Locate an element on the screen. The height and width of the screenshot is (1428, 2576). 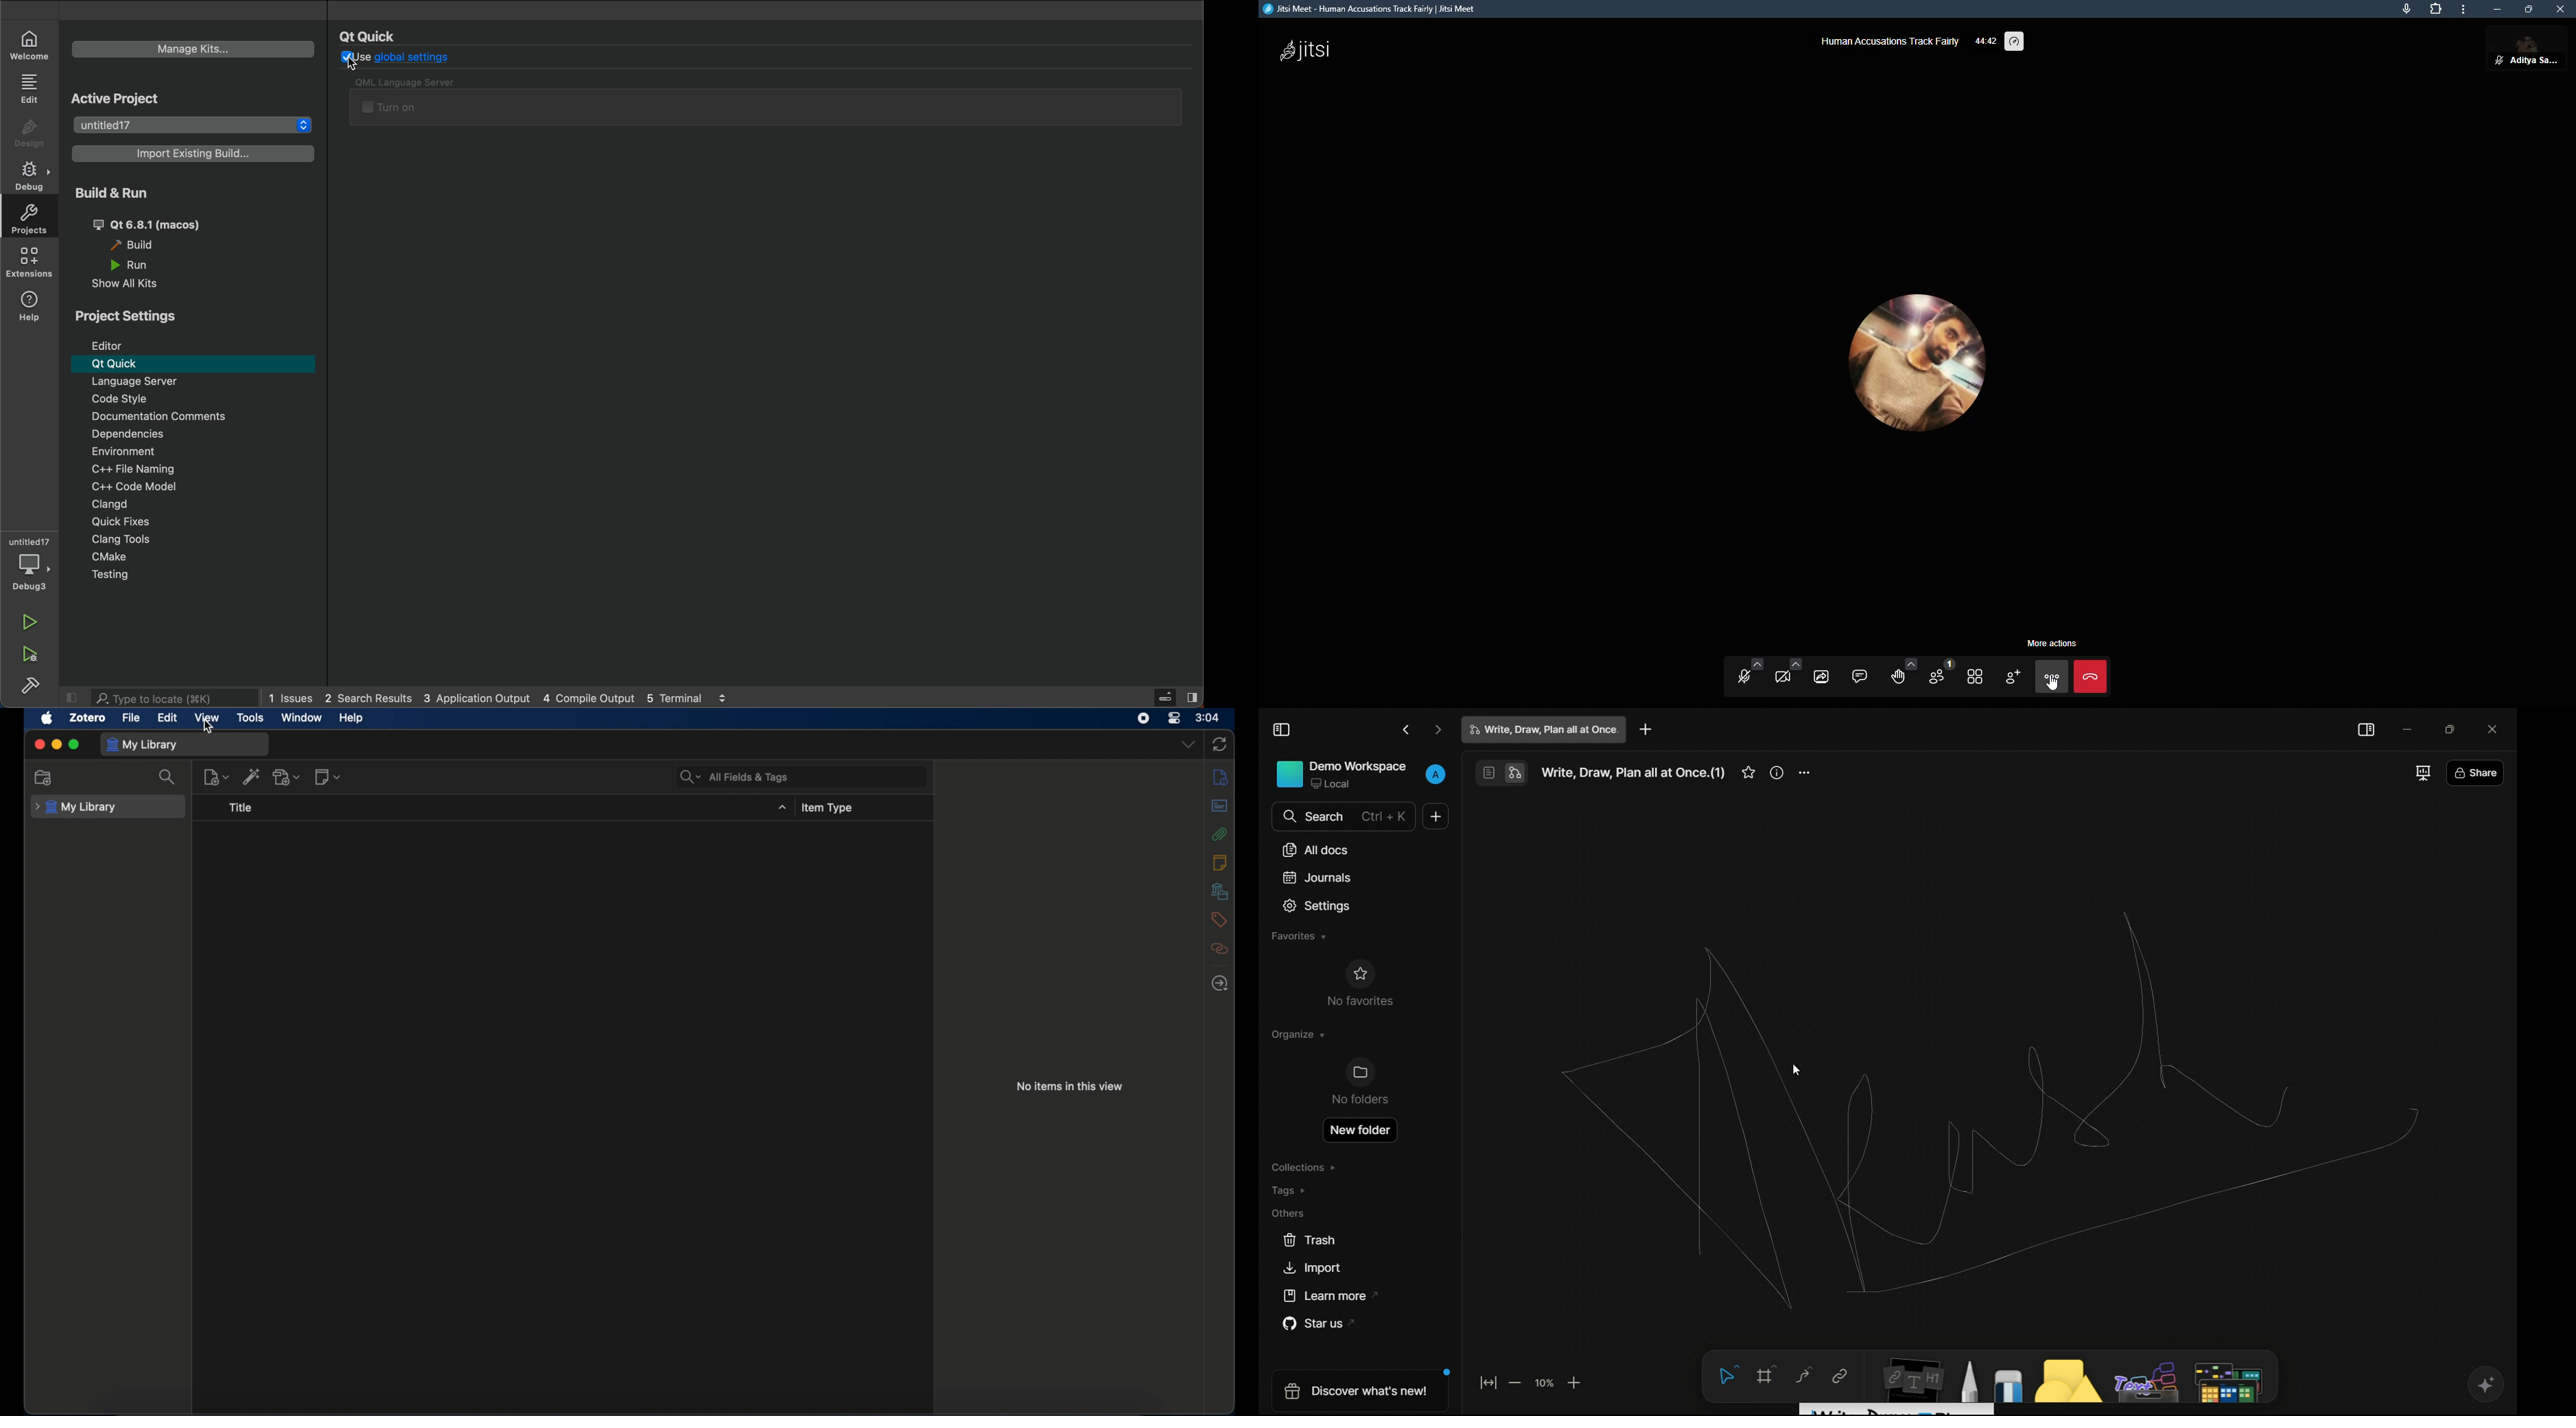
run and build is located at coordinates (190, 195).